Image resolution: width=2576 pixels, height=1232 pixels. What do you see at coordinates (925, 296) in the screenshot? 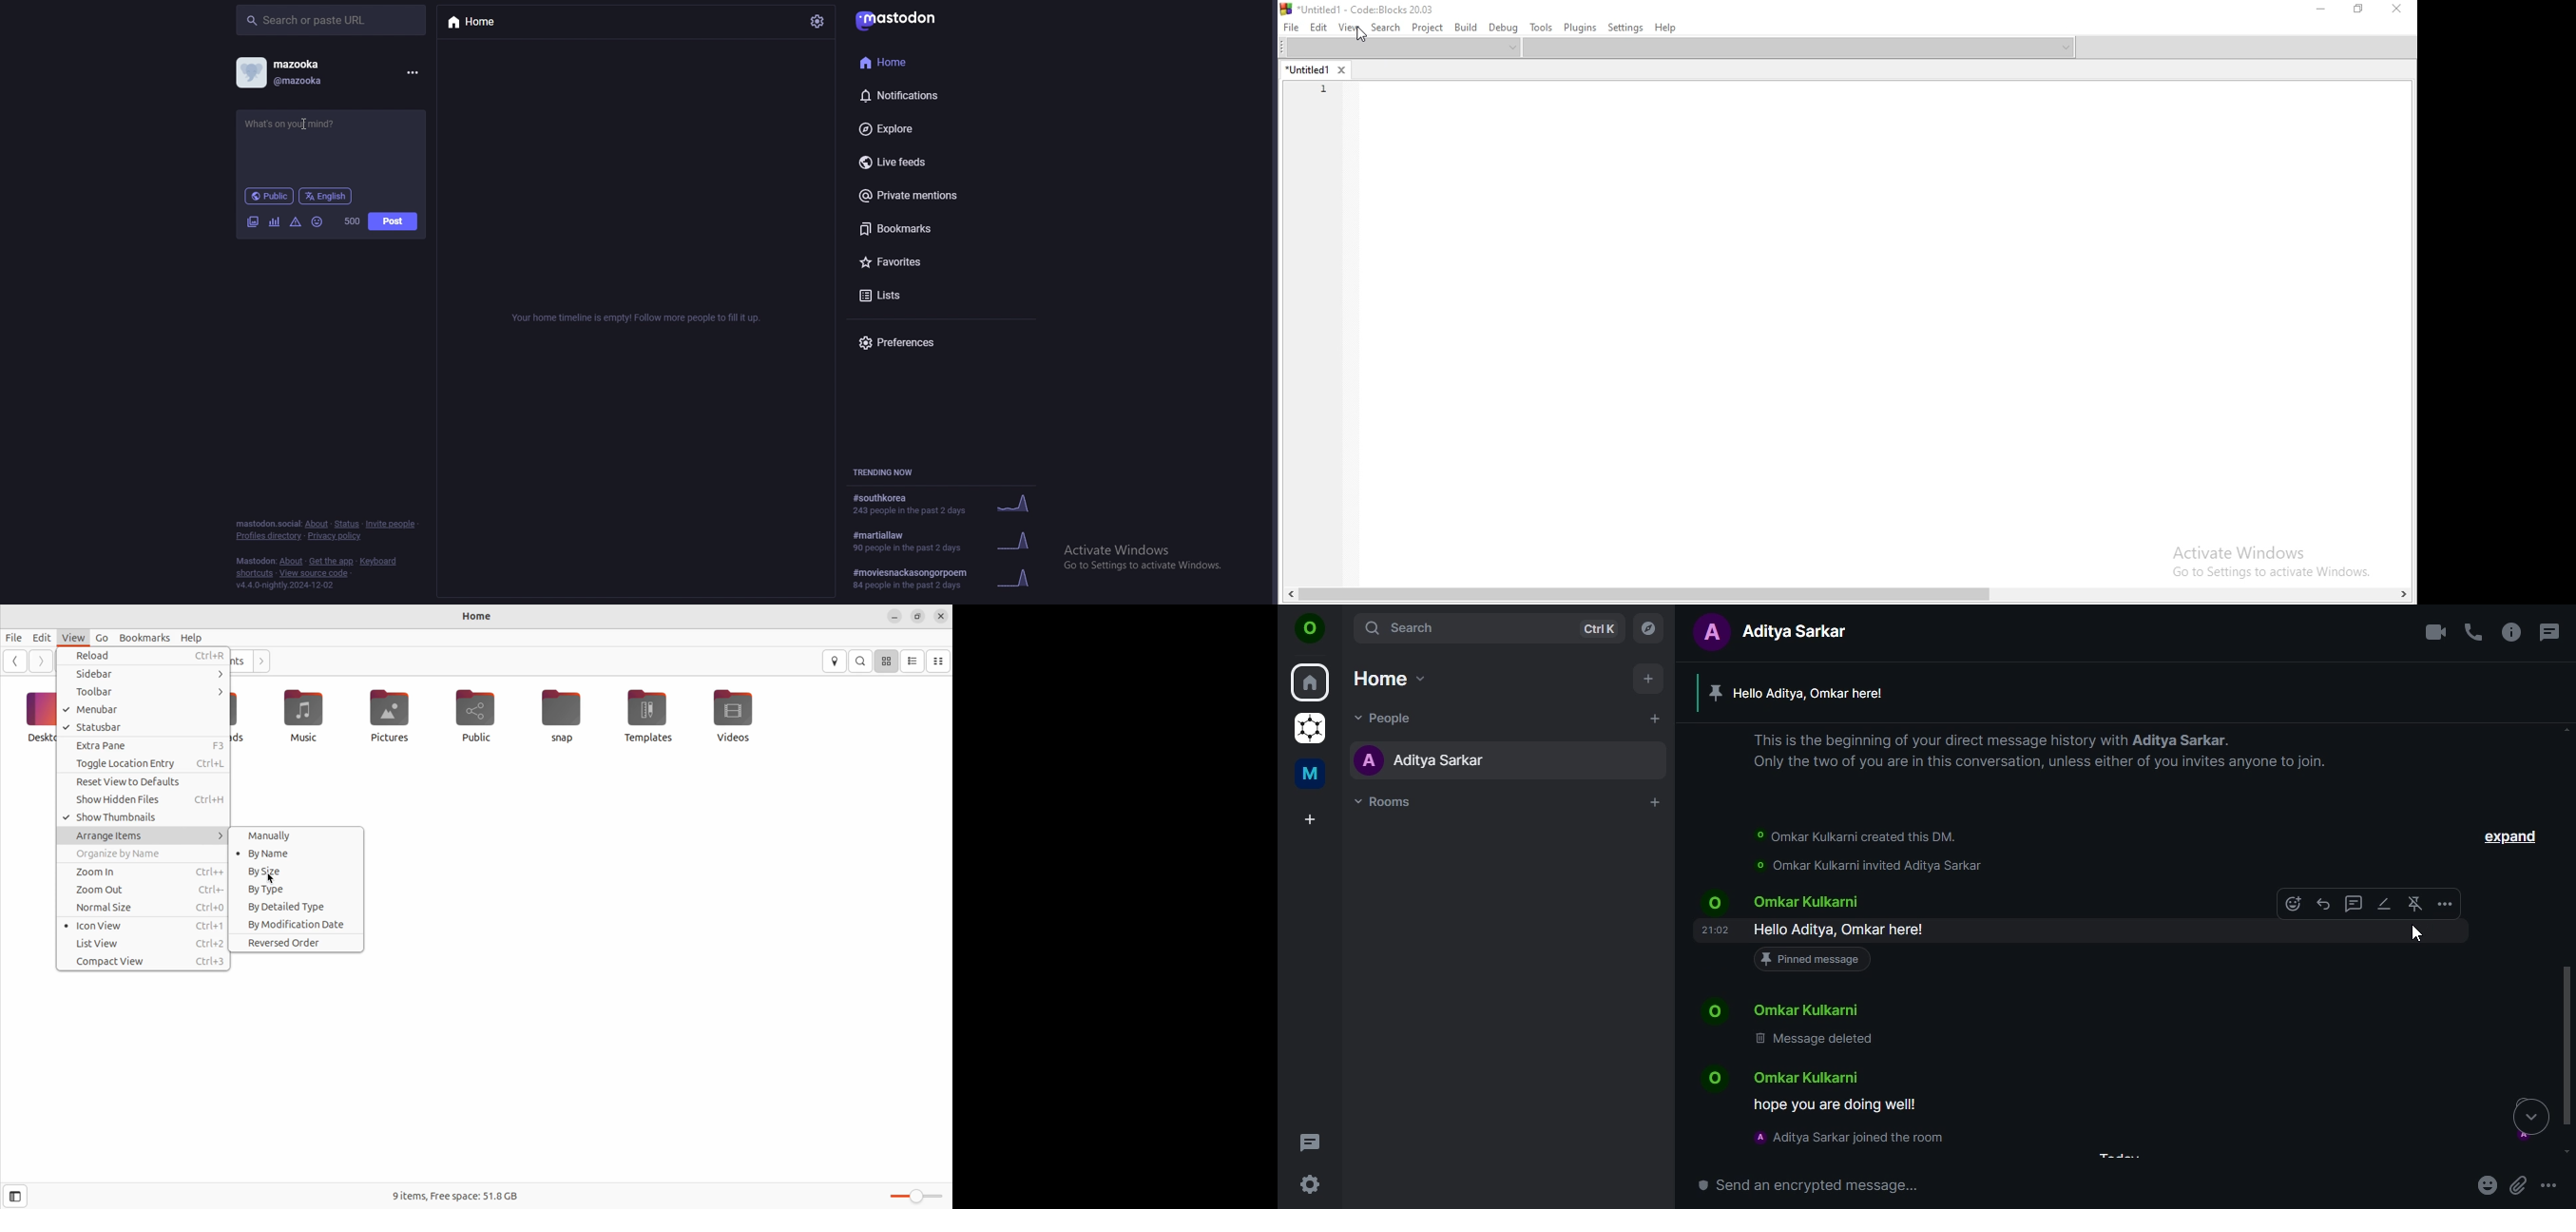
I see `lists` at bounding box center [925, 296].